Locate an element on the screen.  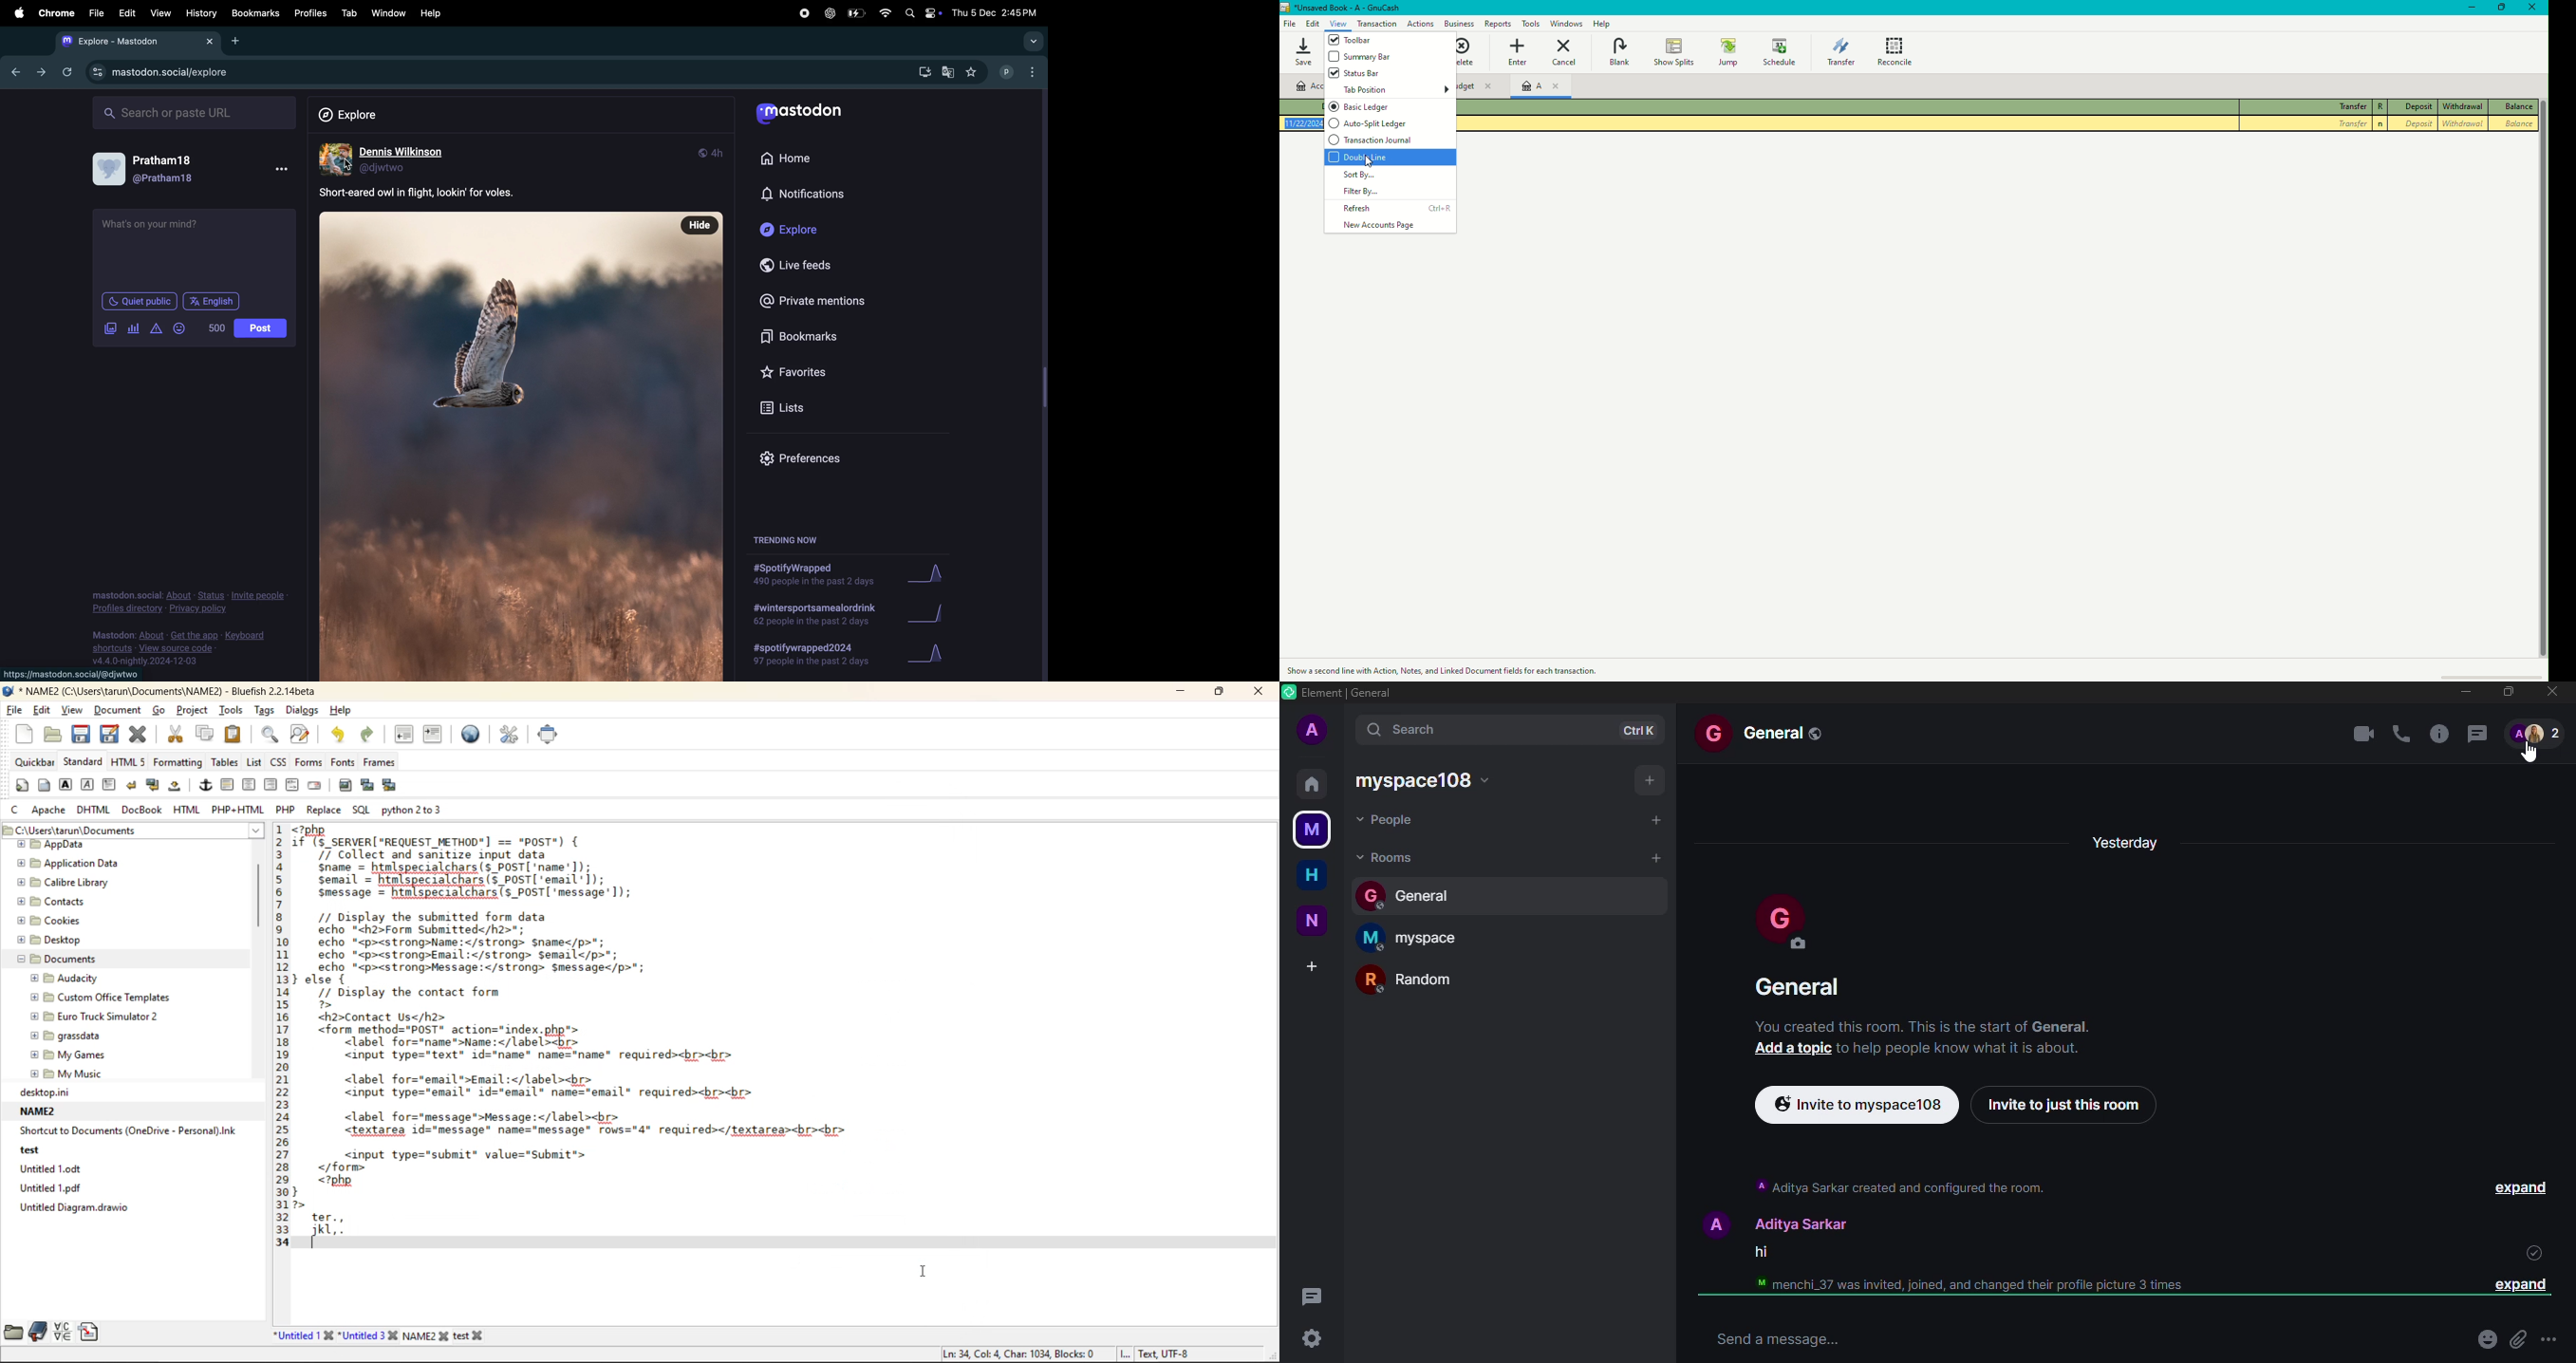
close file is located at coordinates (138, 734).